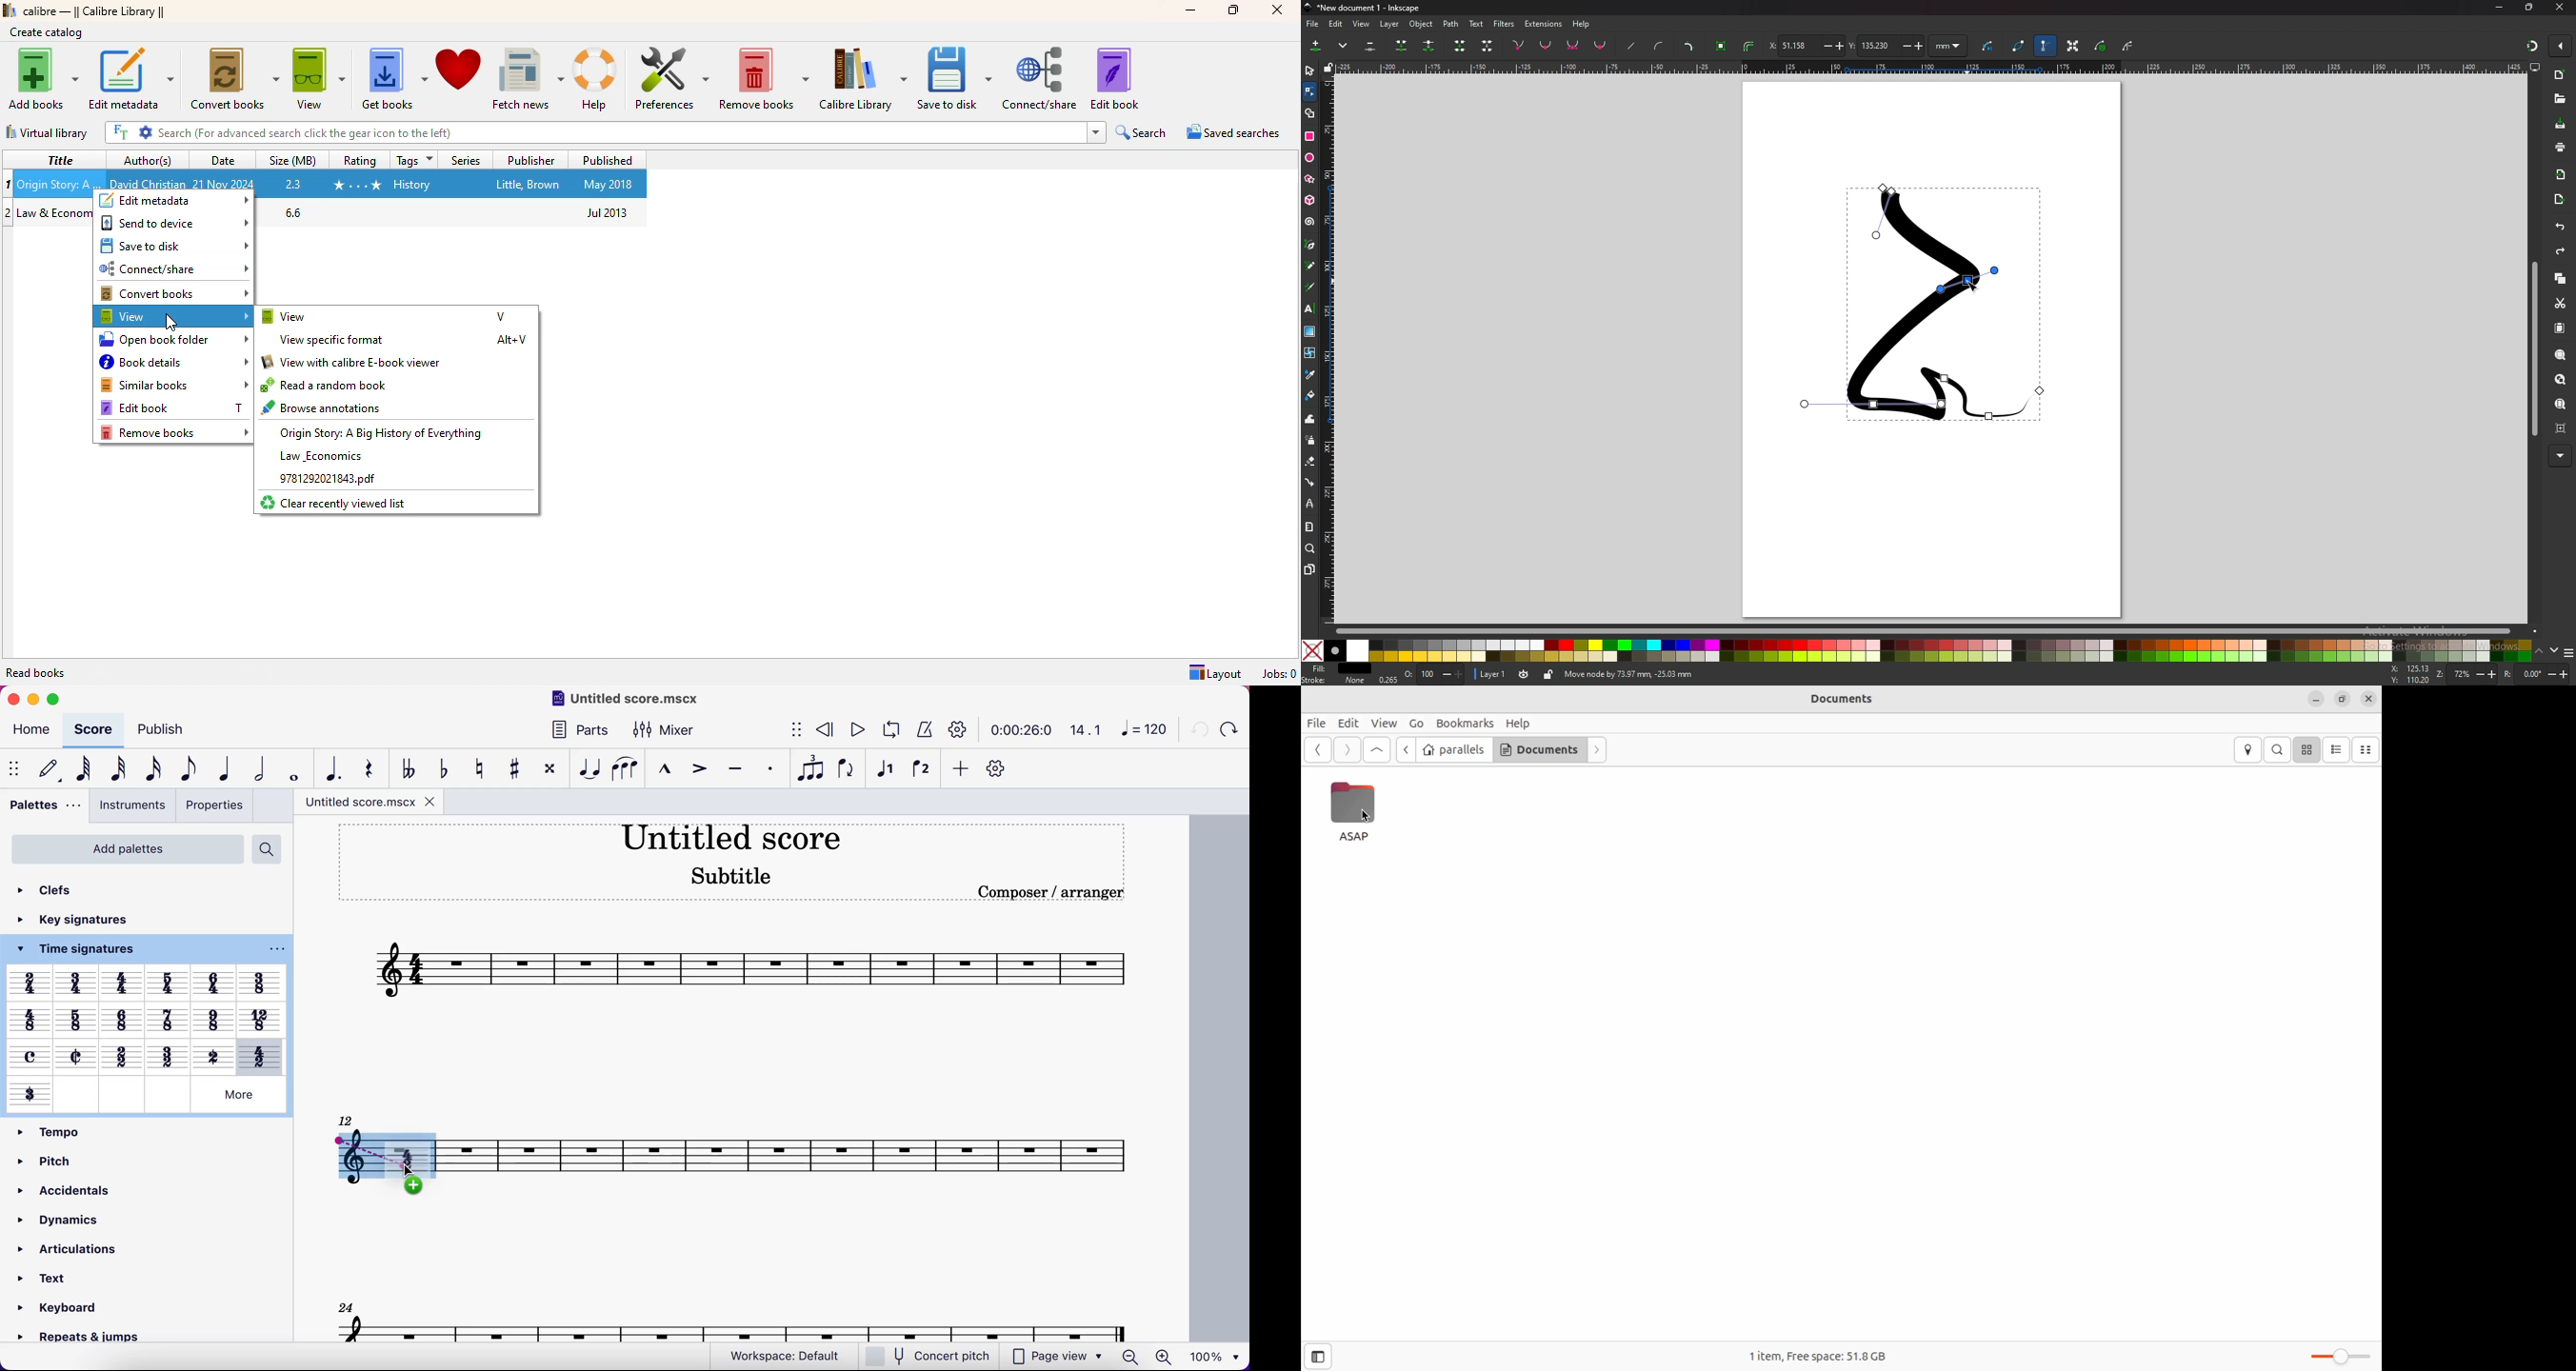 This screenshot has width=2576, height=1372. What do you see at coordinates (2561, 174) in the screenshot?
I see `import` at bounding box center [2561, 174].